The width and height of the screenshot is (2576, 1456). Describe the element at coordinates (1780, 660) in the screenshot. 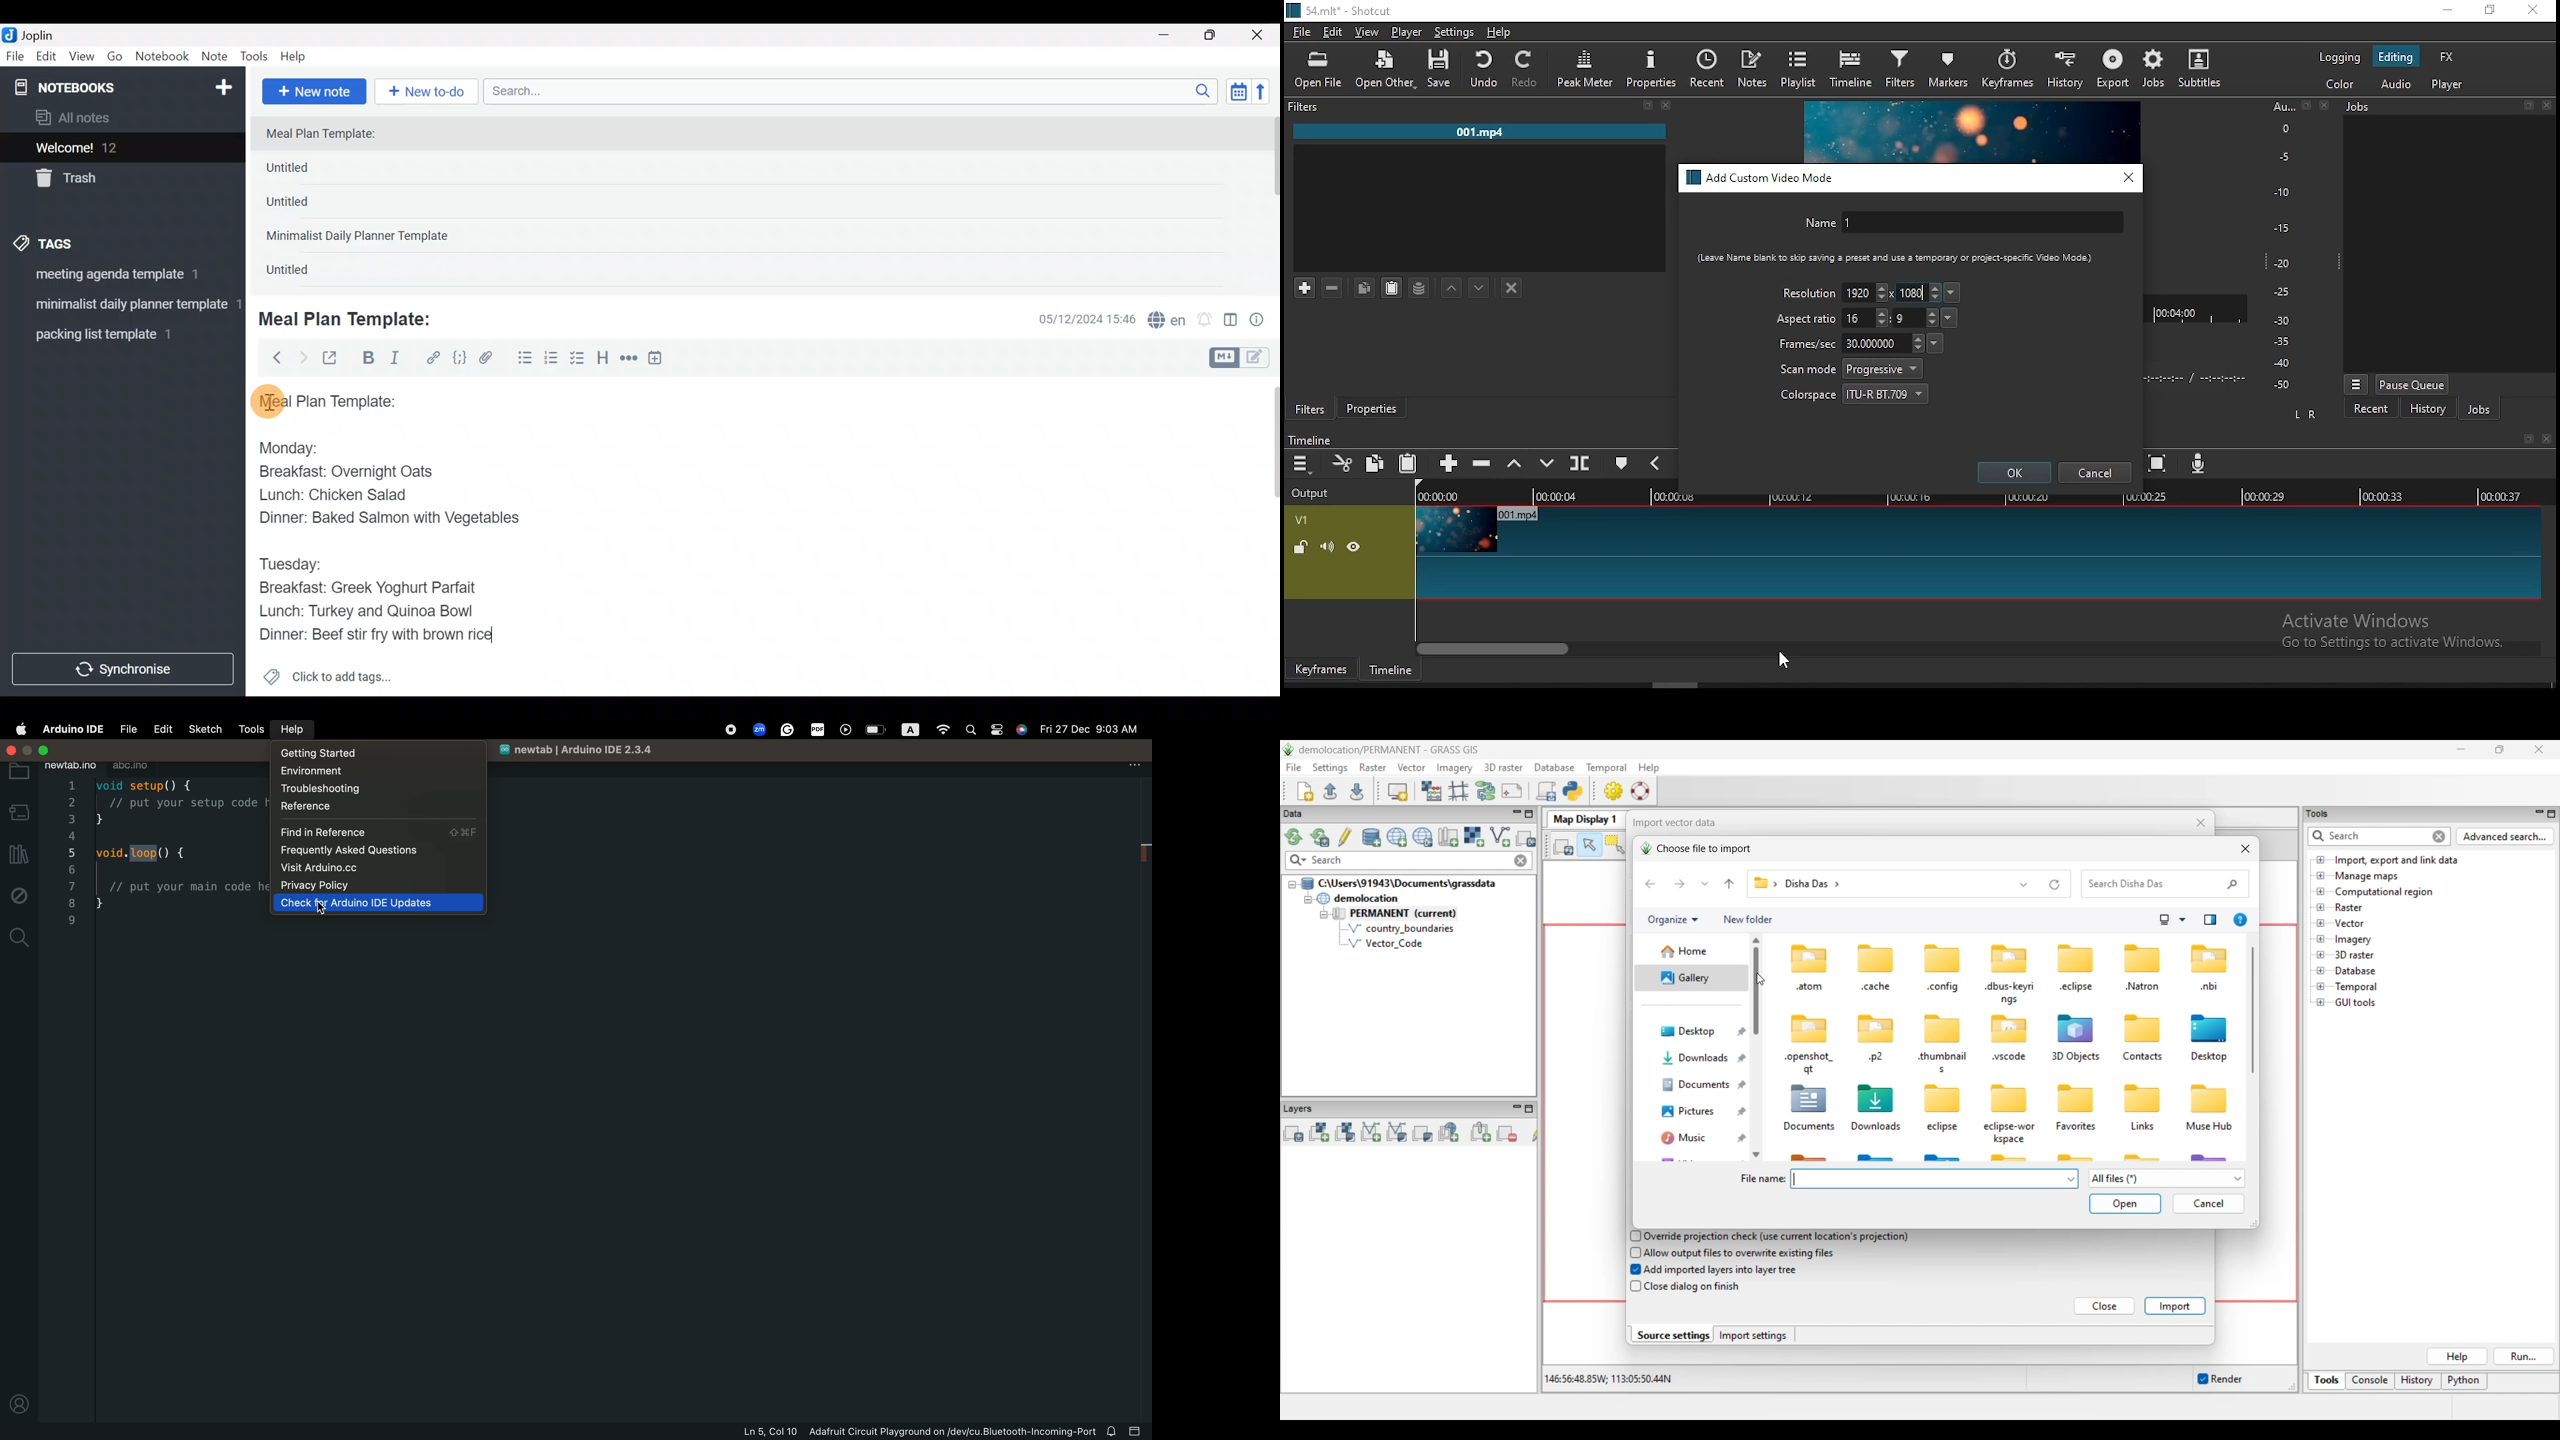

I see `mouse pointer` at that location.